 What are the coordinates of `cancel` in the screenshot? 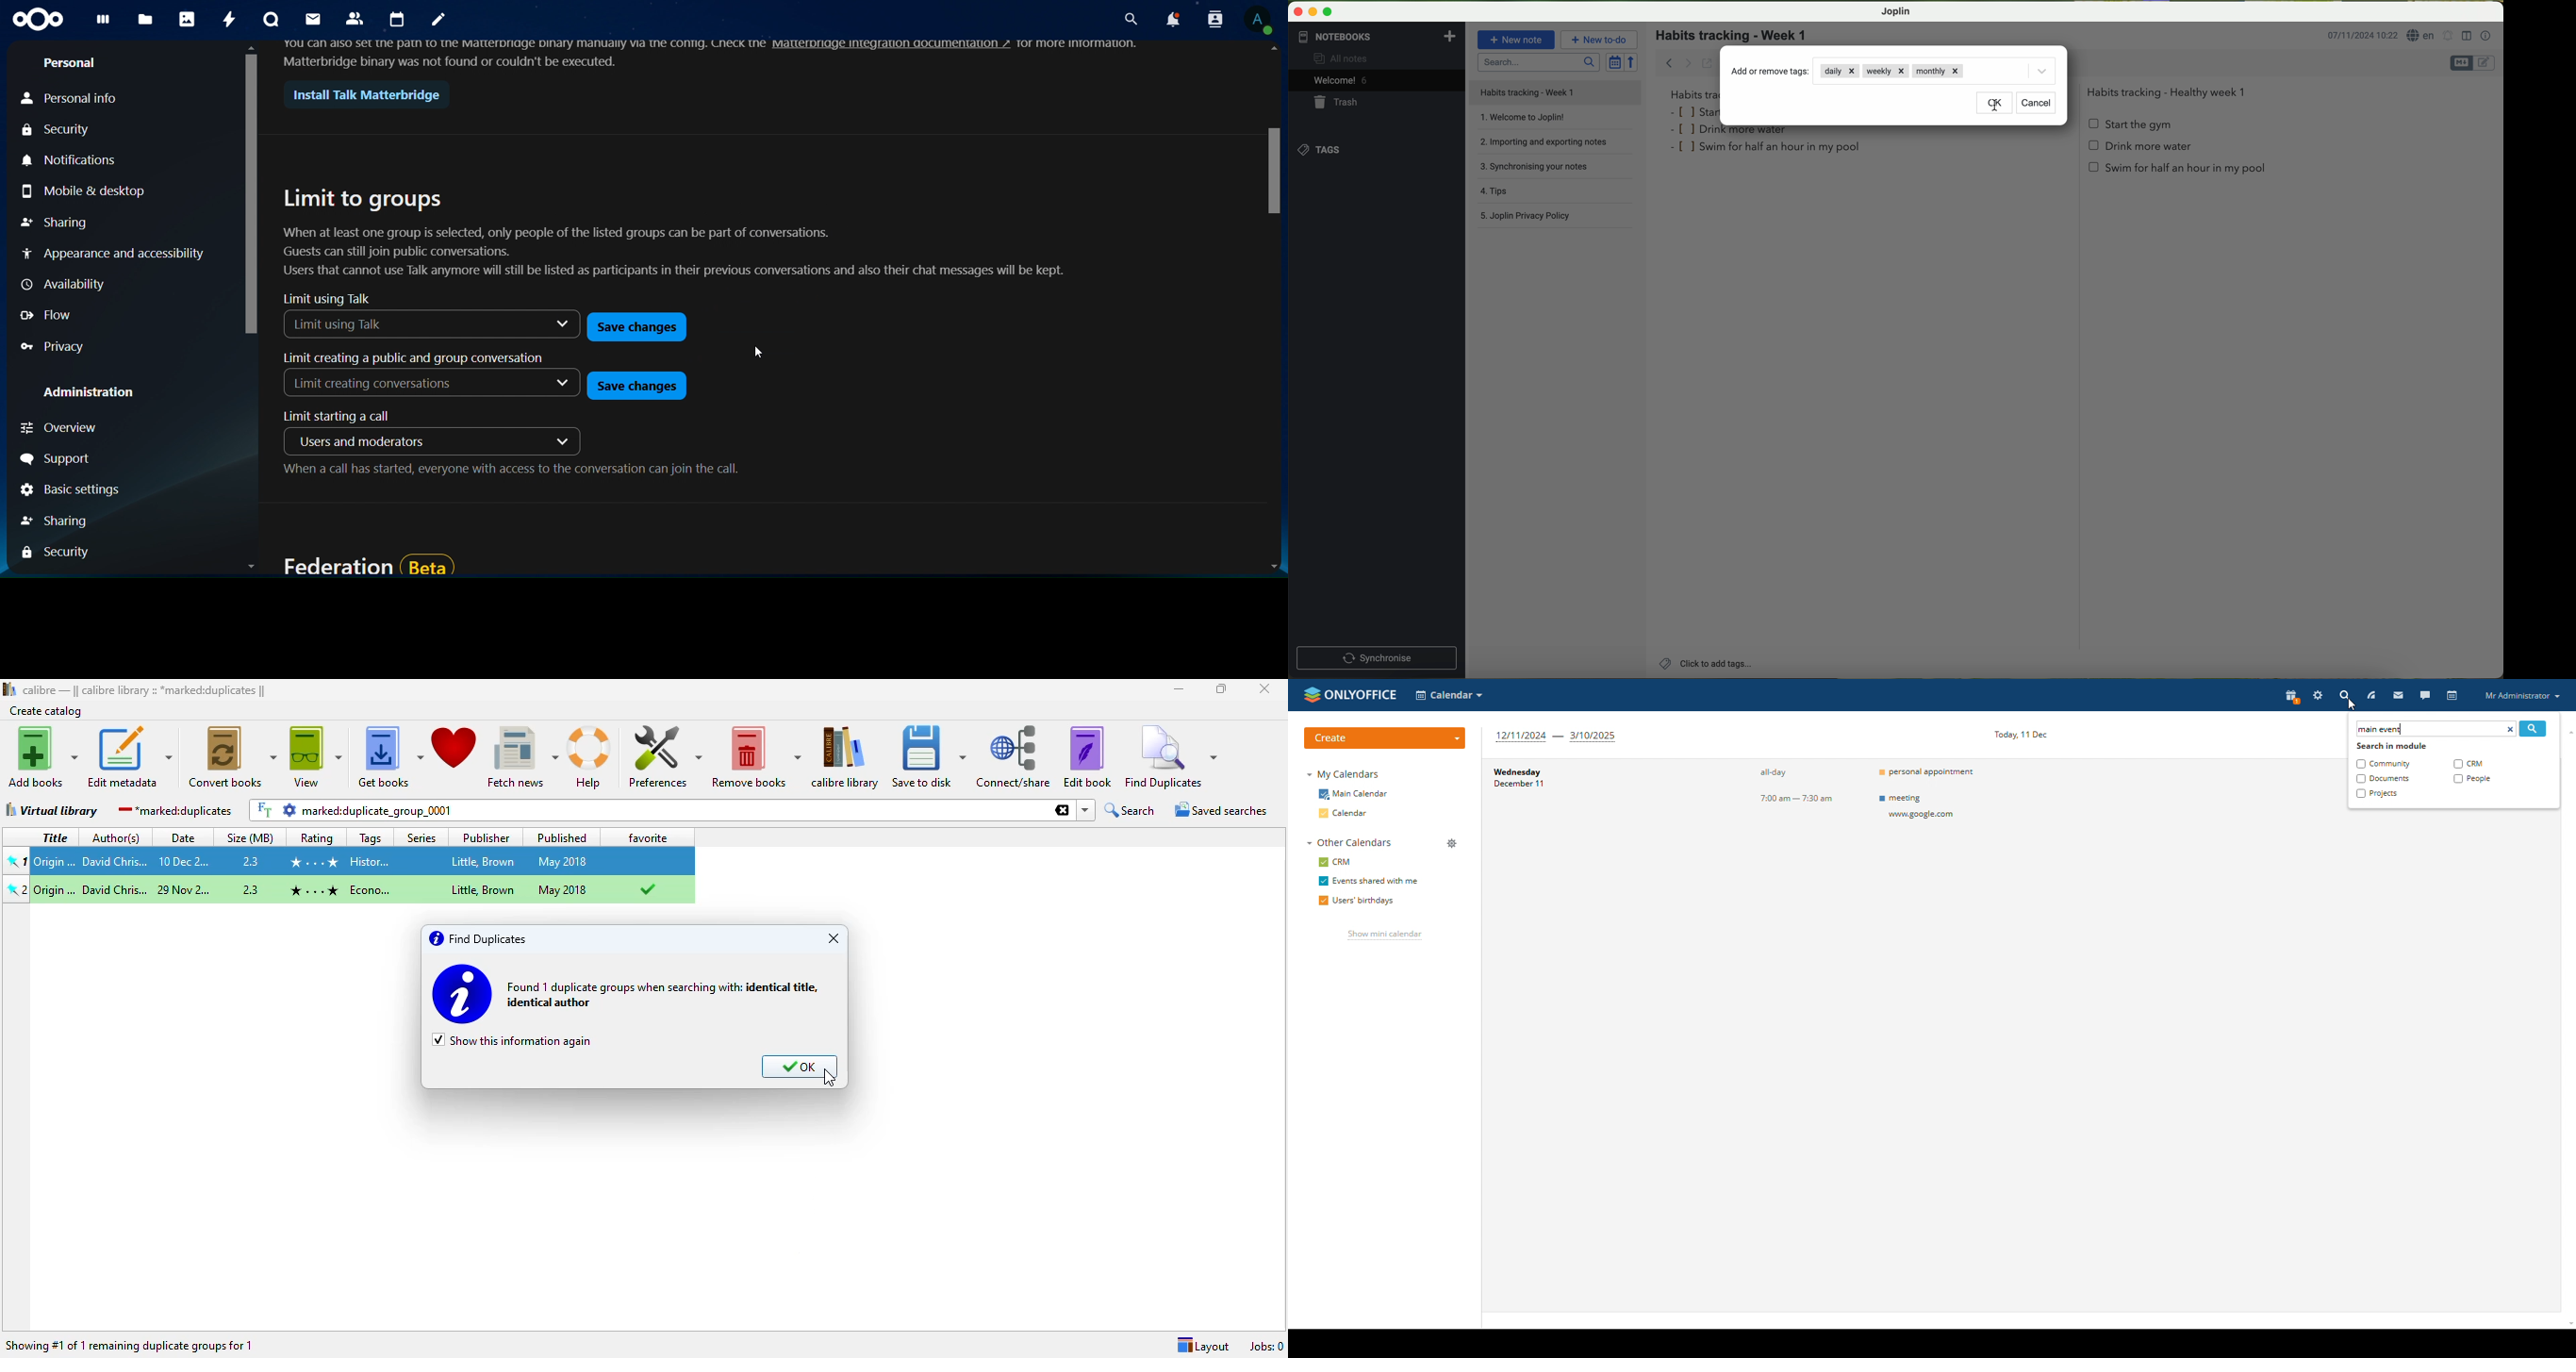 It's located at (2036, 103).